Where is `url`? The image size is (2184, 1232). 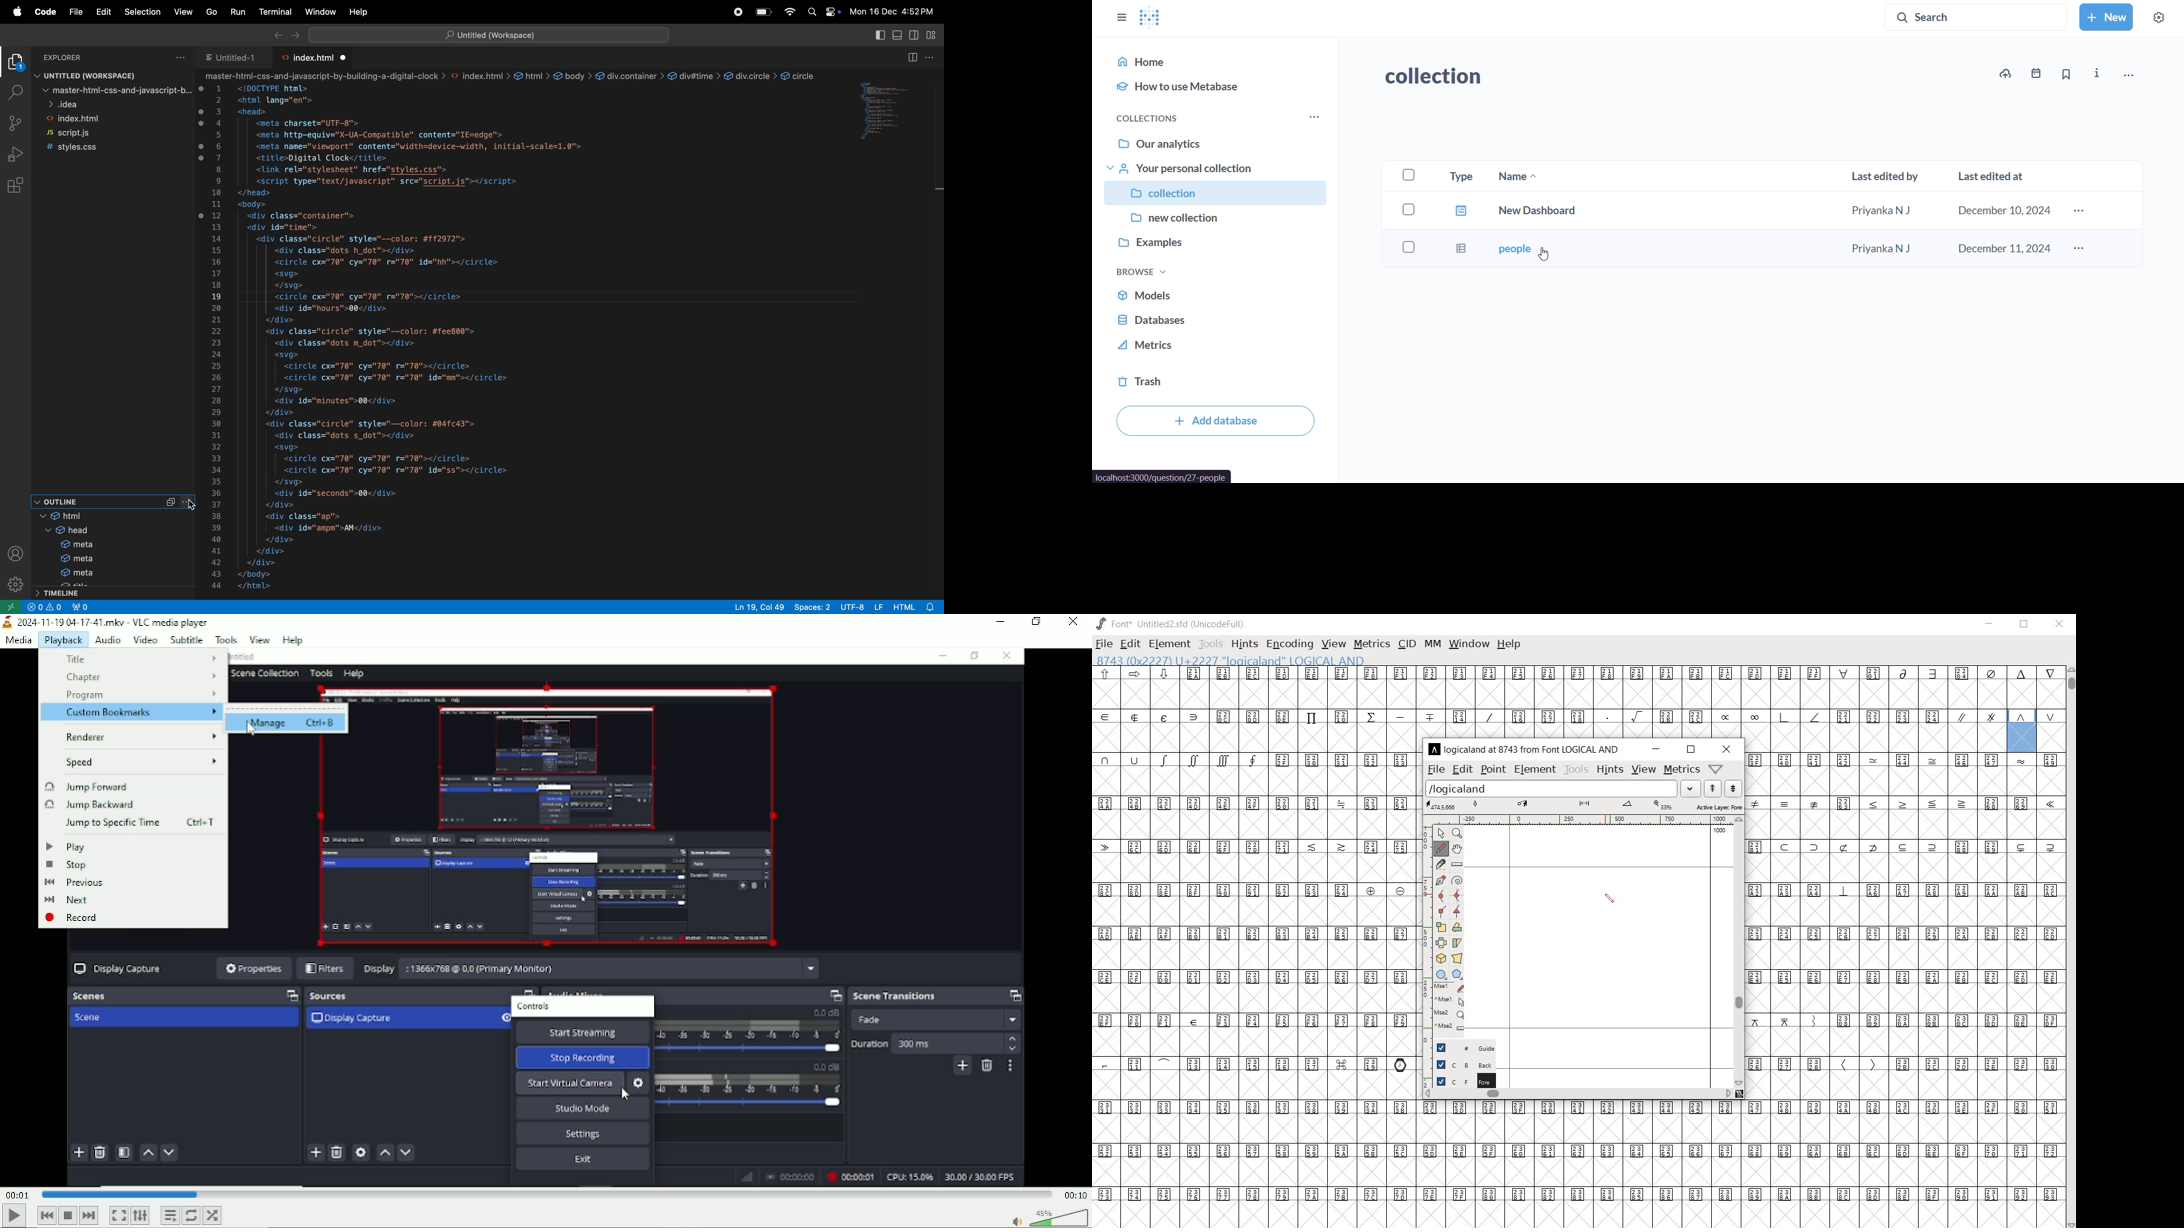
url is located at coordinates (1163, 477).